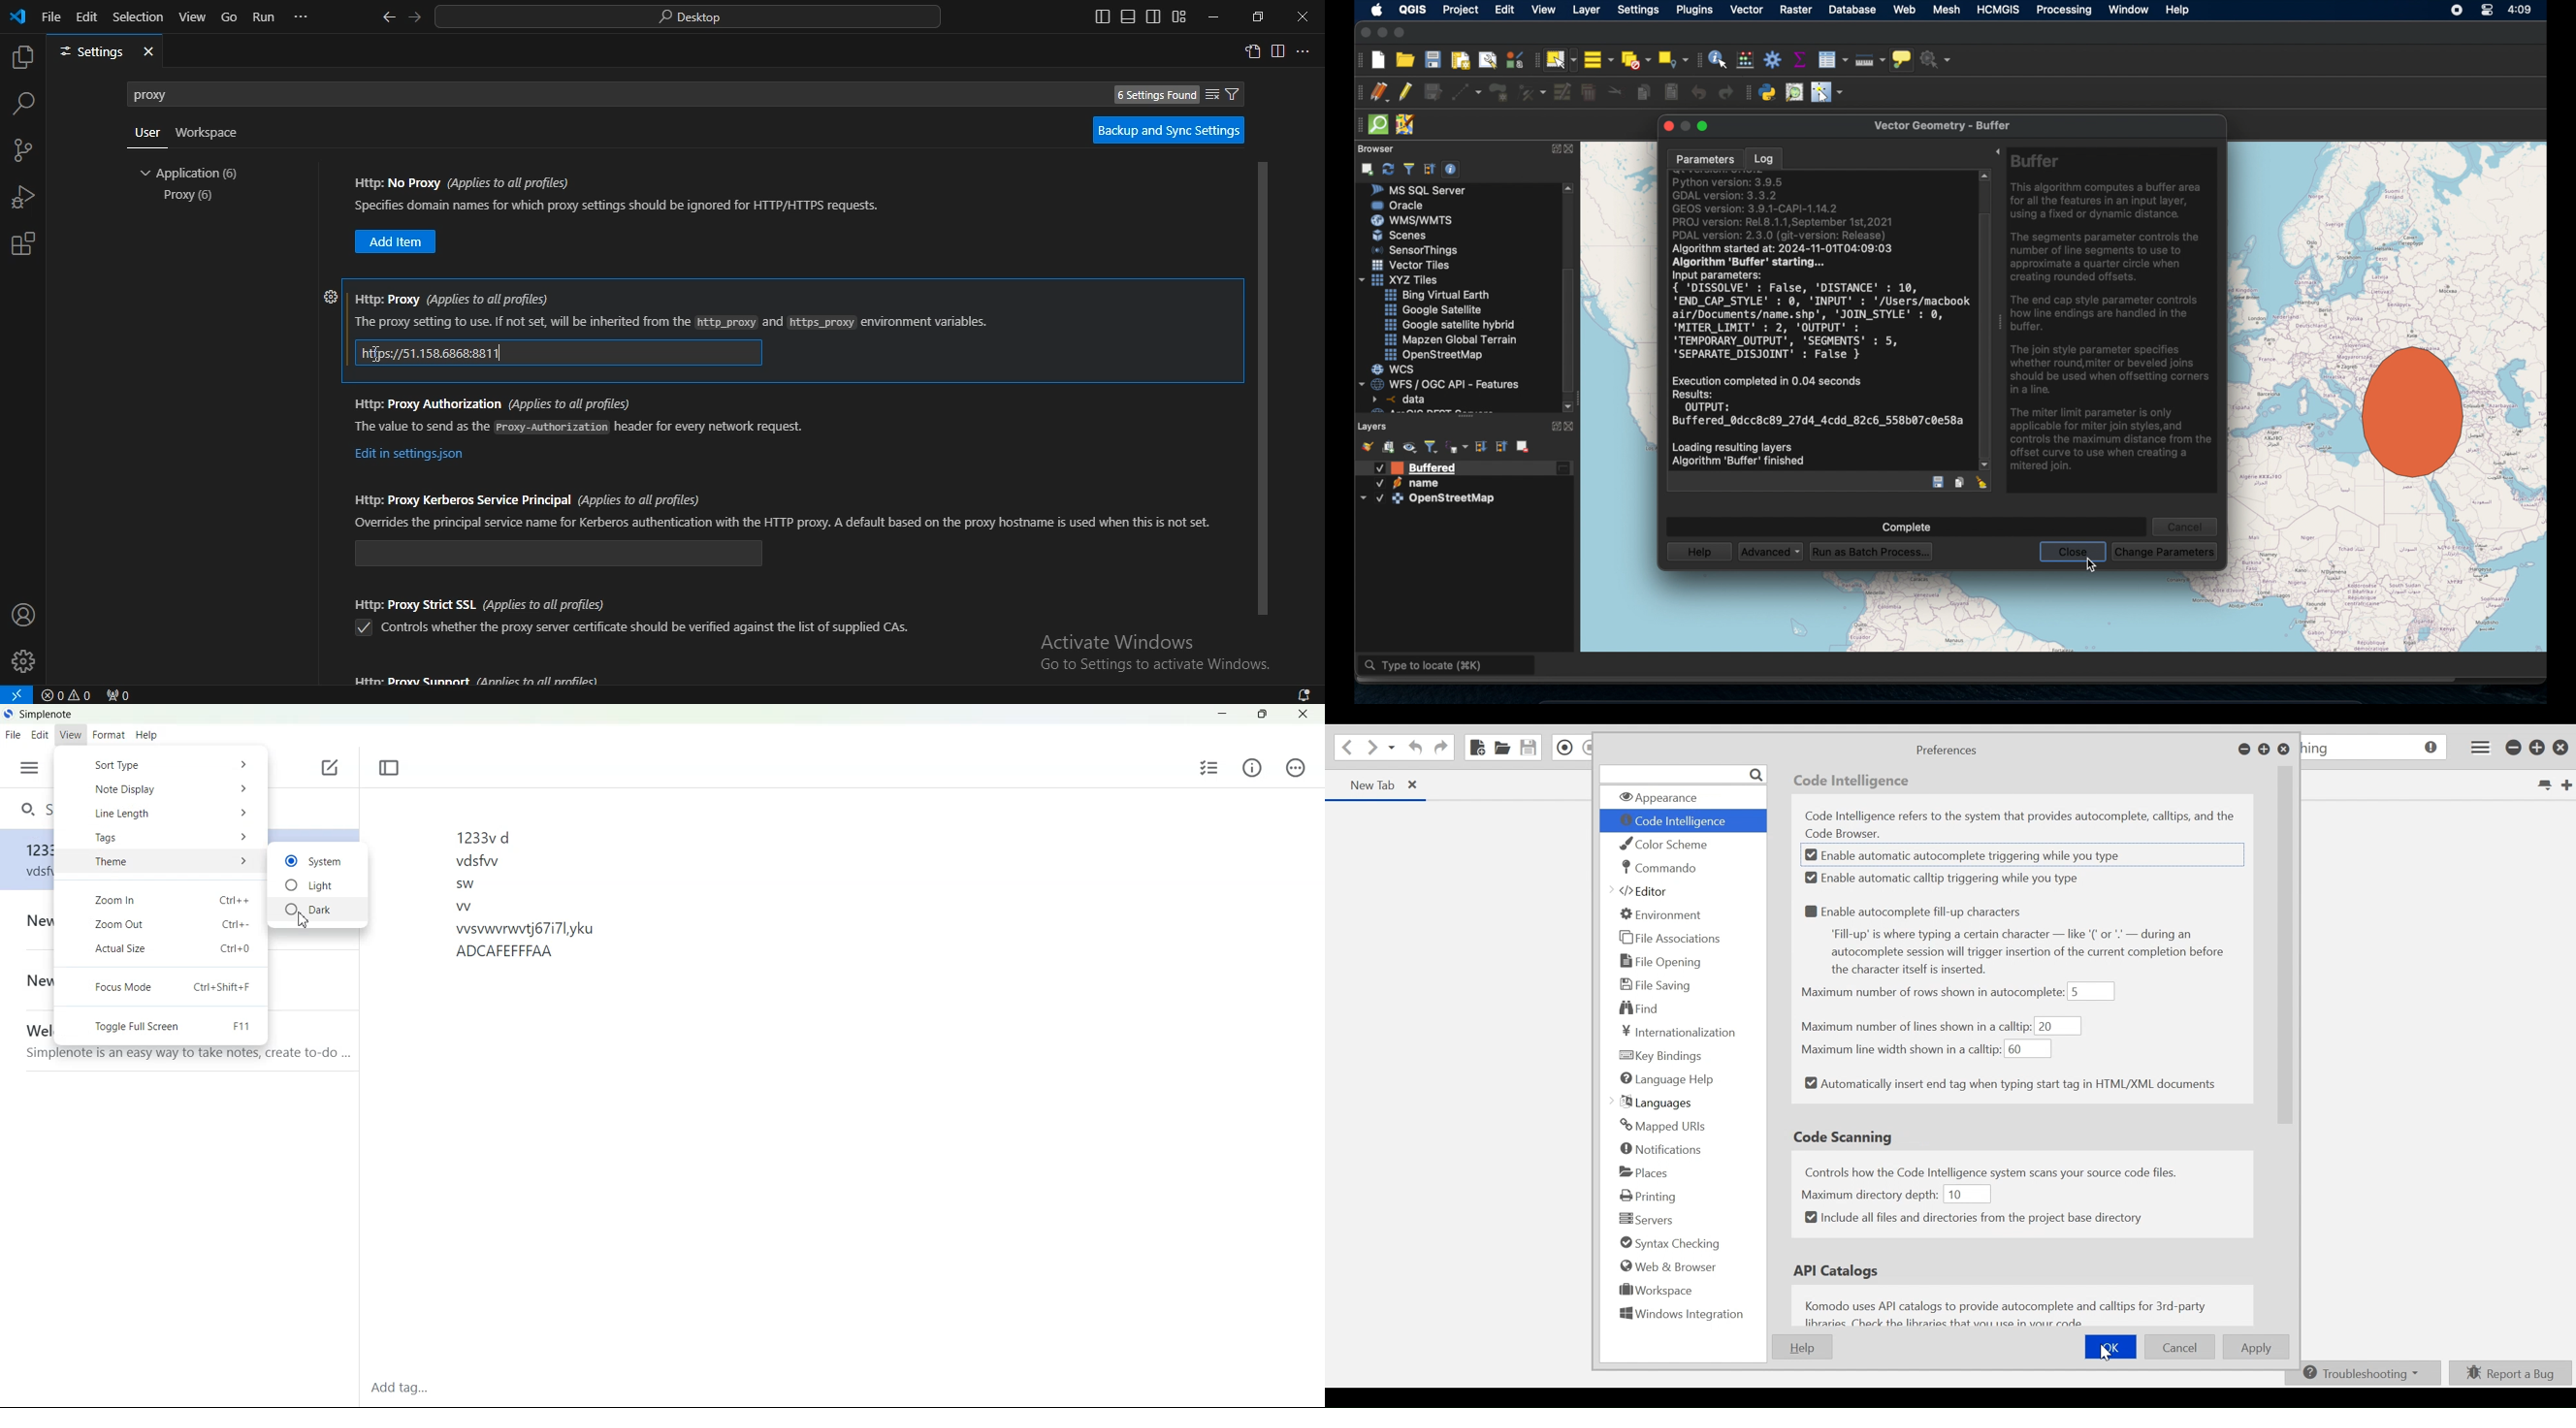 The image size is (2576, 1428). Describe the element at coordinates (560, 553) in the screenshot. I see `https: proxy kerberos service principal` at that location.